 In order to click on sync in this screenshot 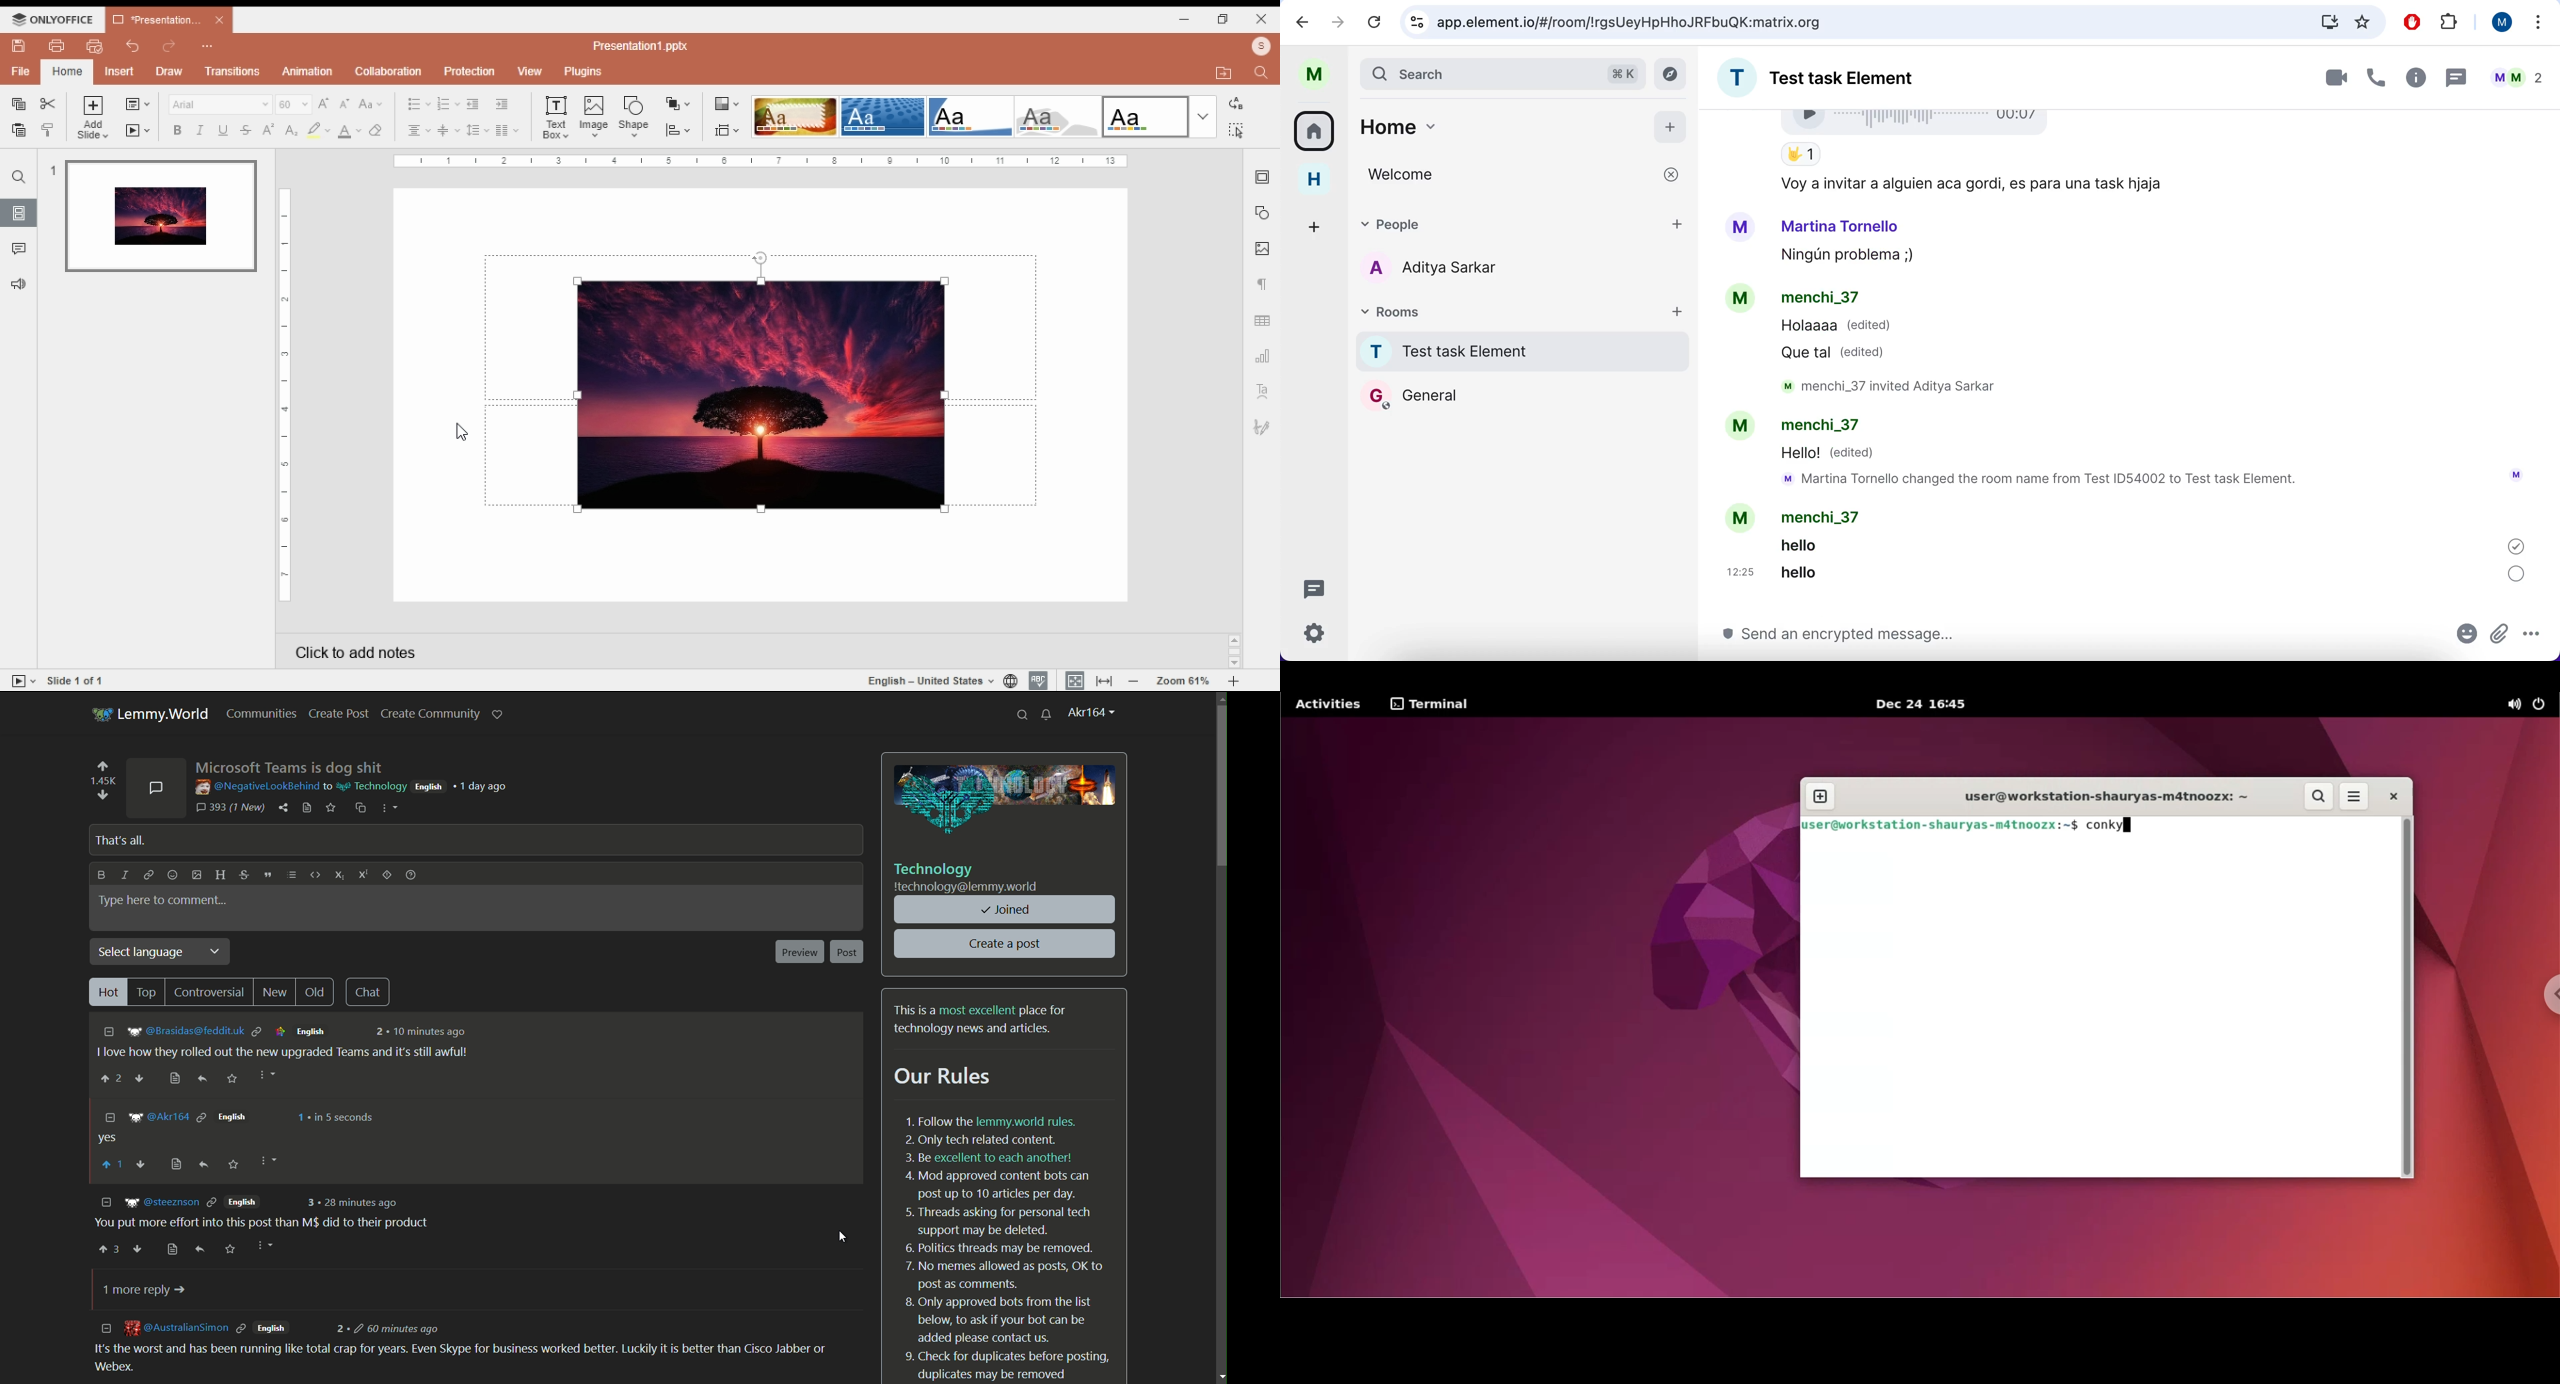, I will do `click(2514, 574)`.